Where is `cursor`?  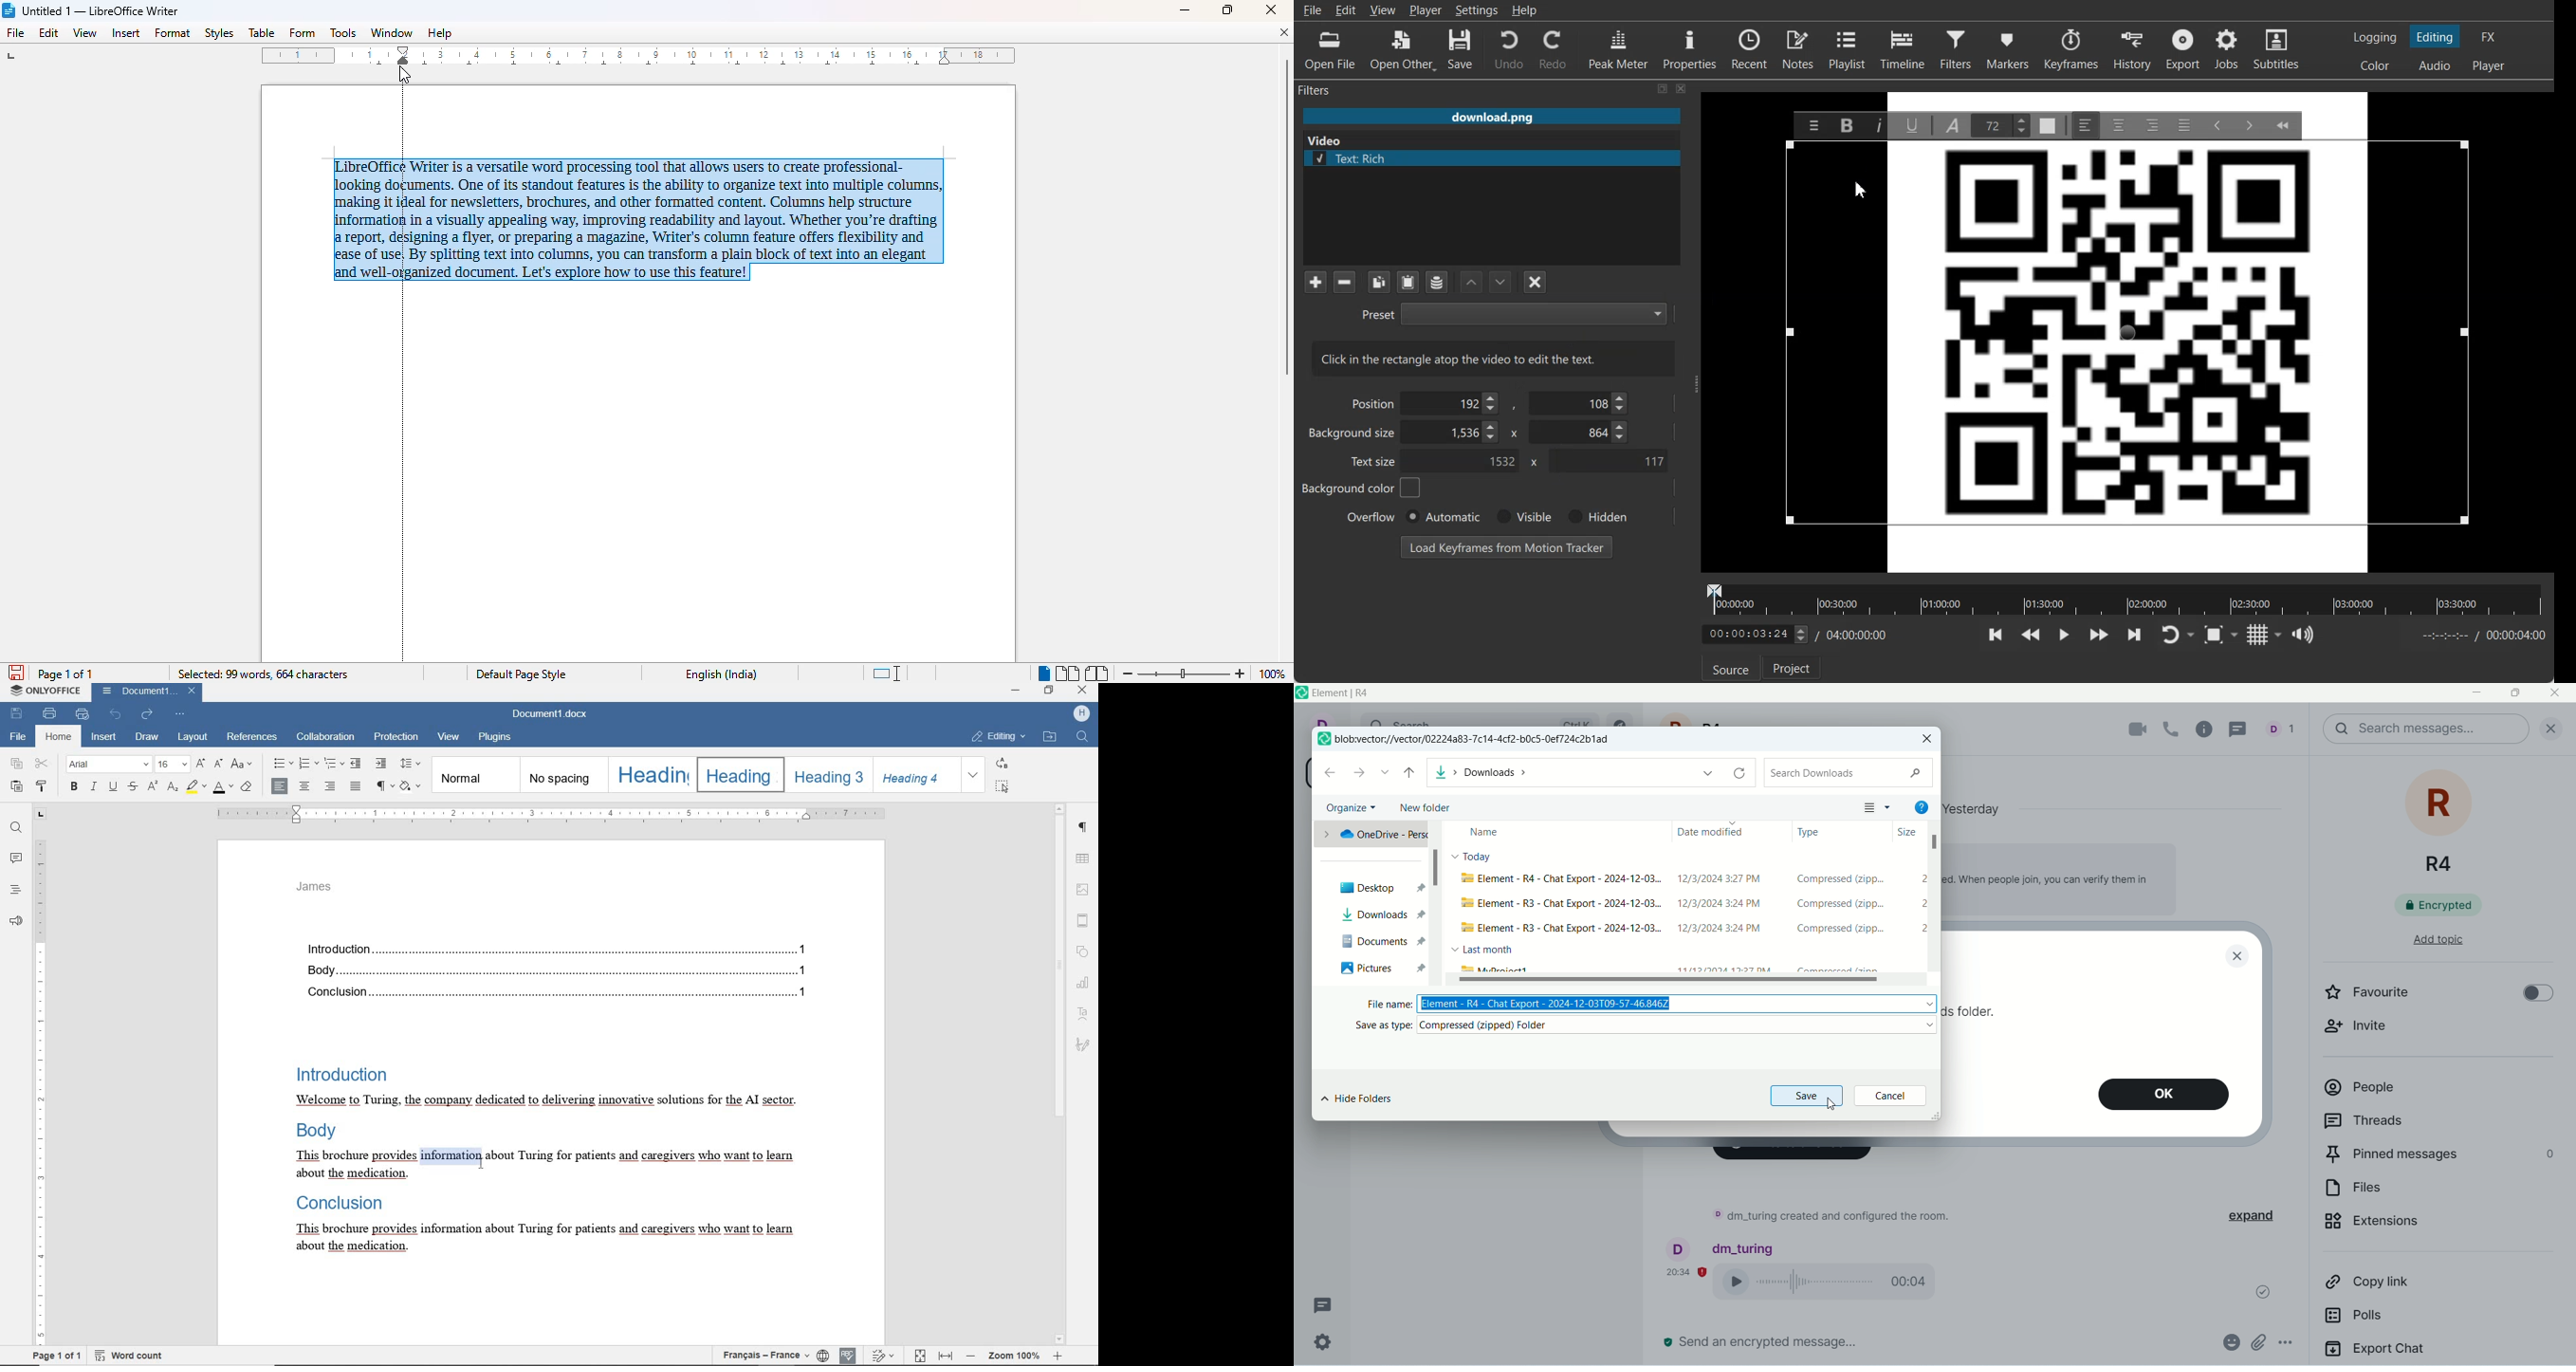
cursor is located at coordinates (1830, 1109).